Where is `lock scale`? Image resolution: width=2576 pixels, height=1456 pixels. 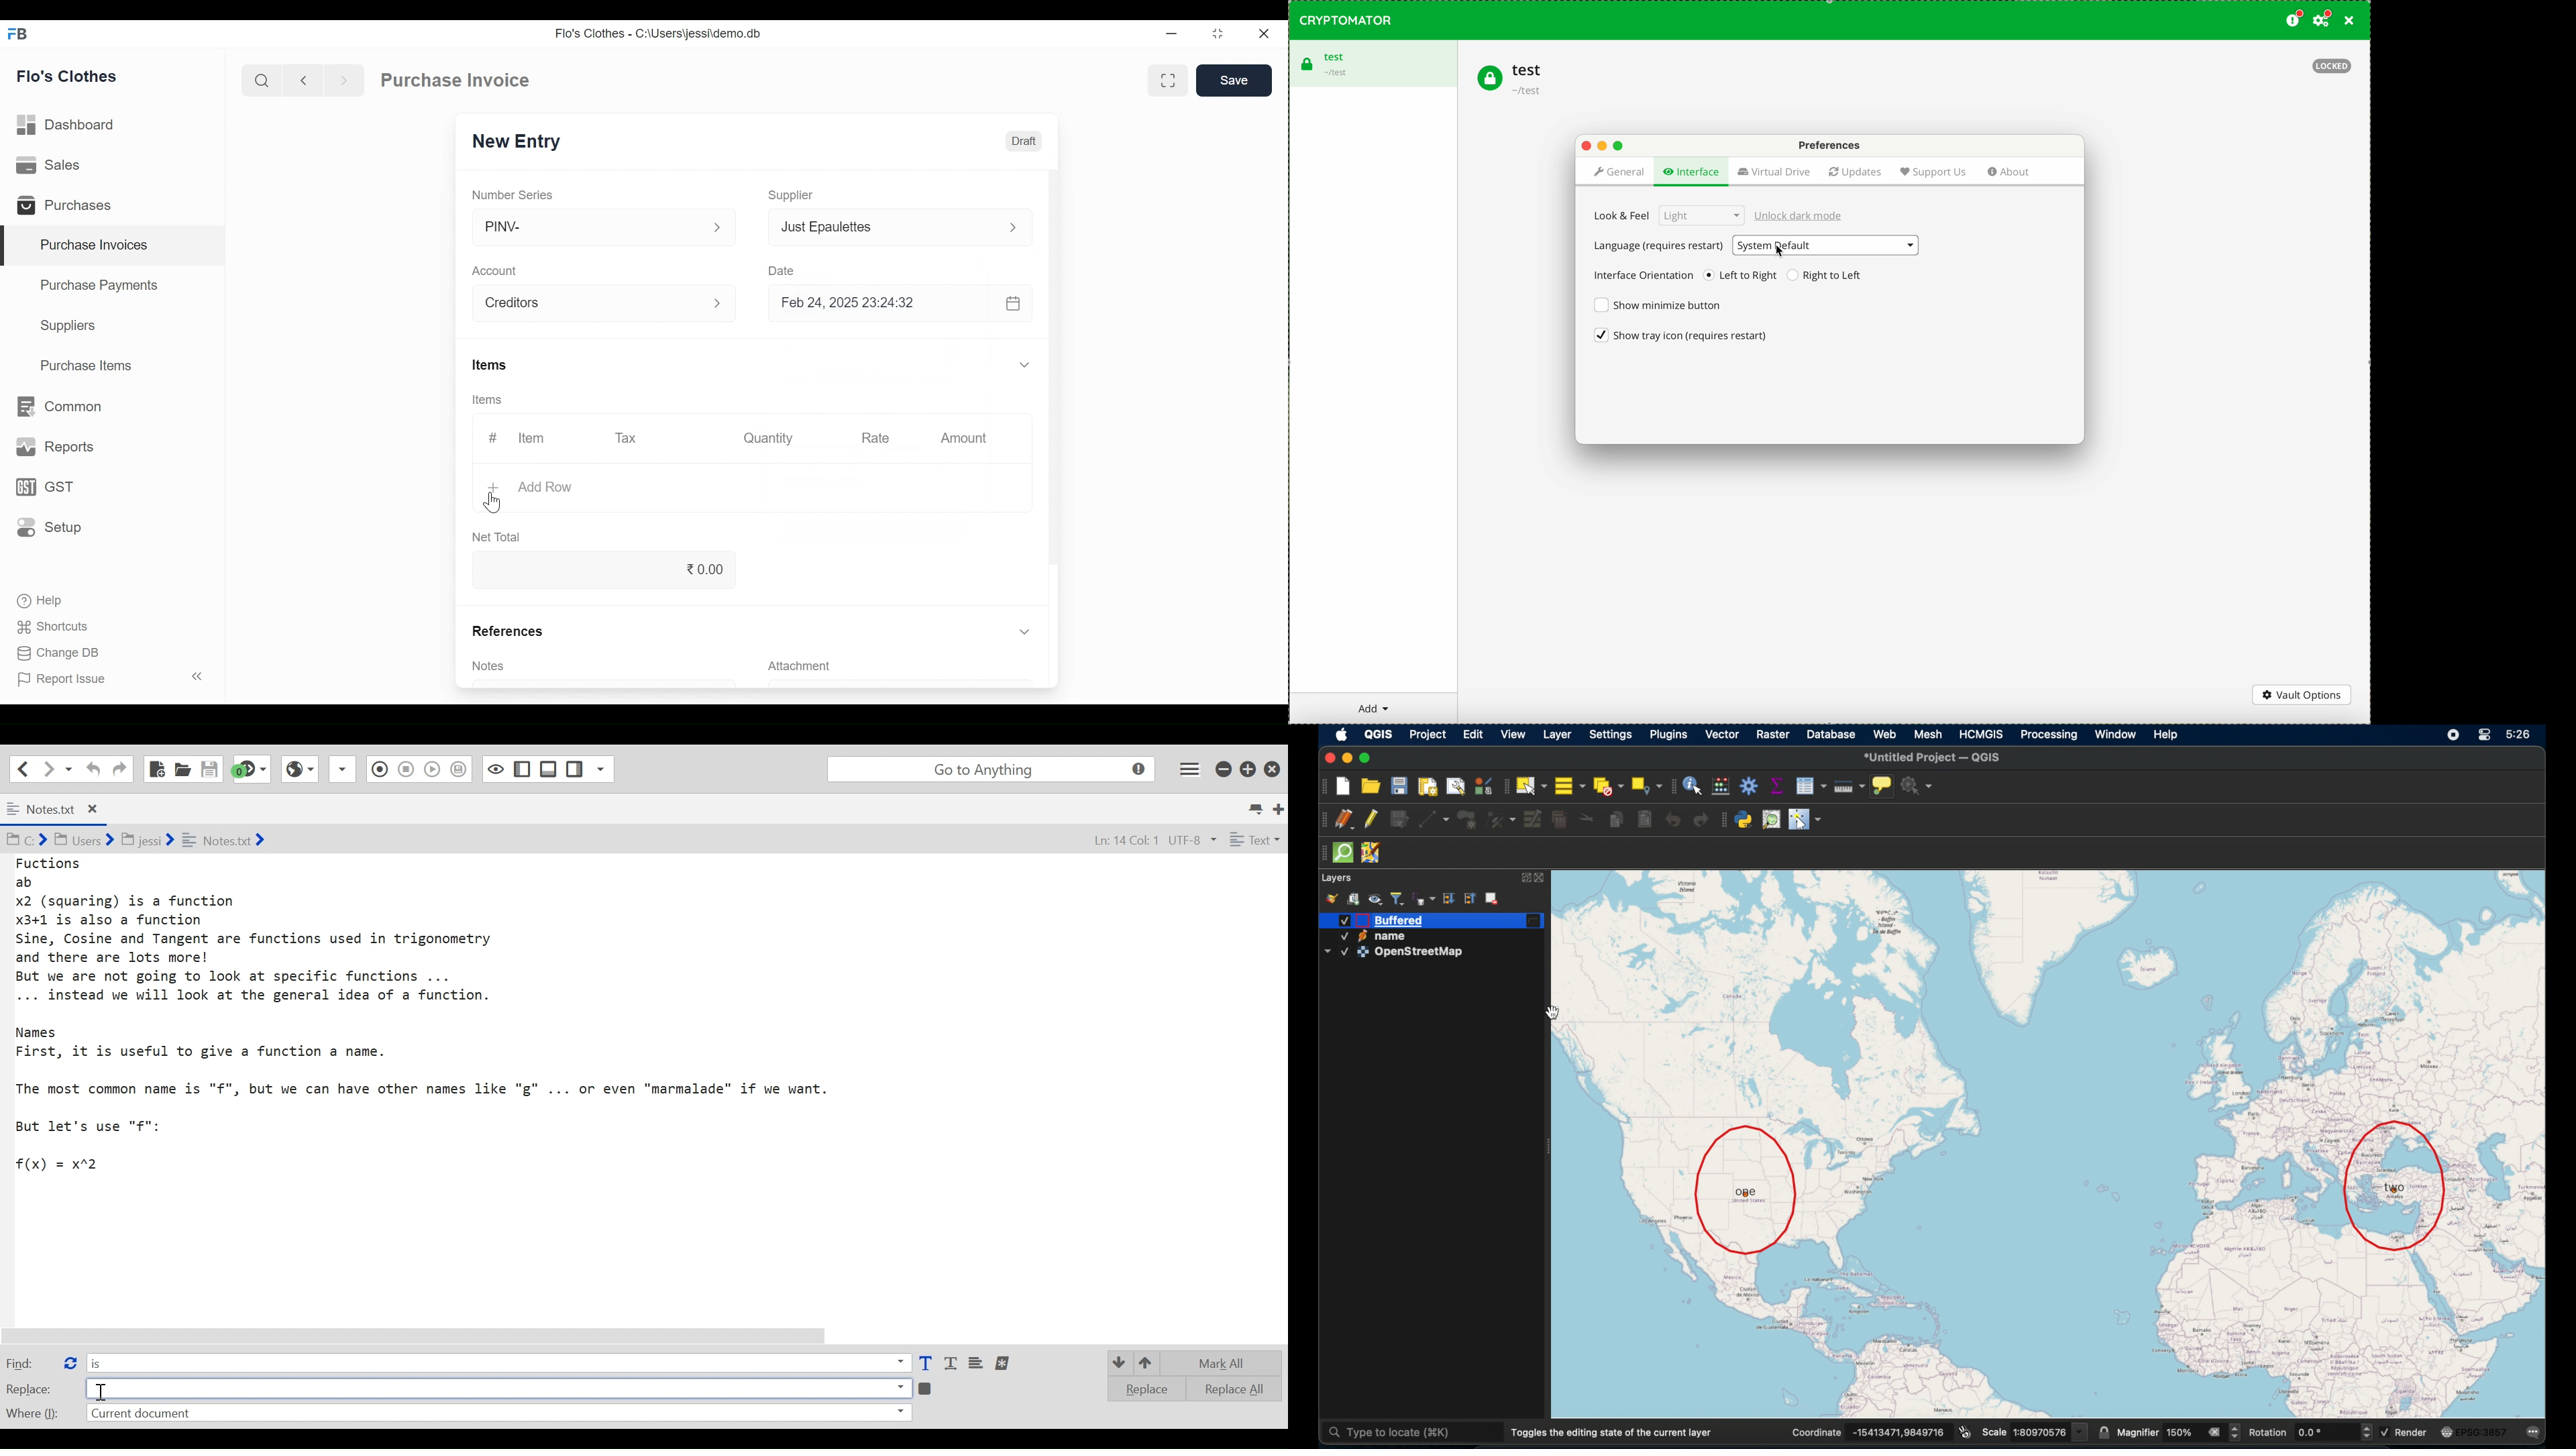 lock scale is located at coordinates (2103, 1432).